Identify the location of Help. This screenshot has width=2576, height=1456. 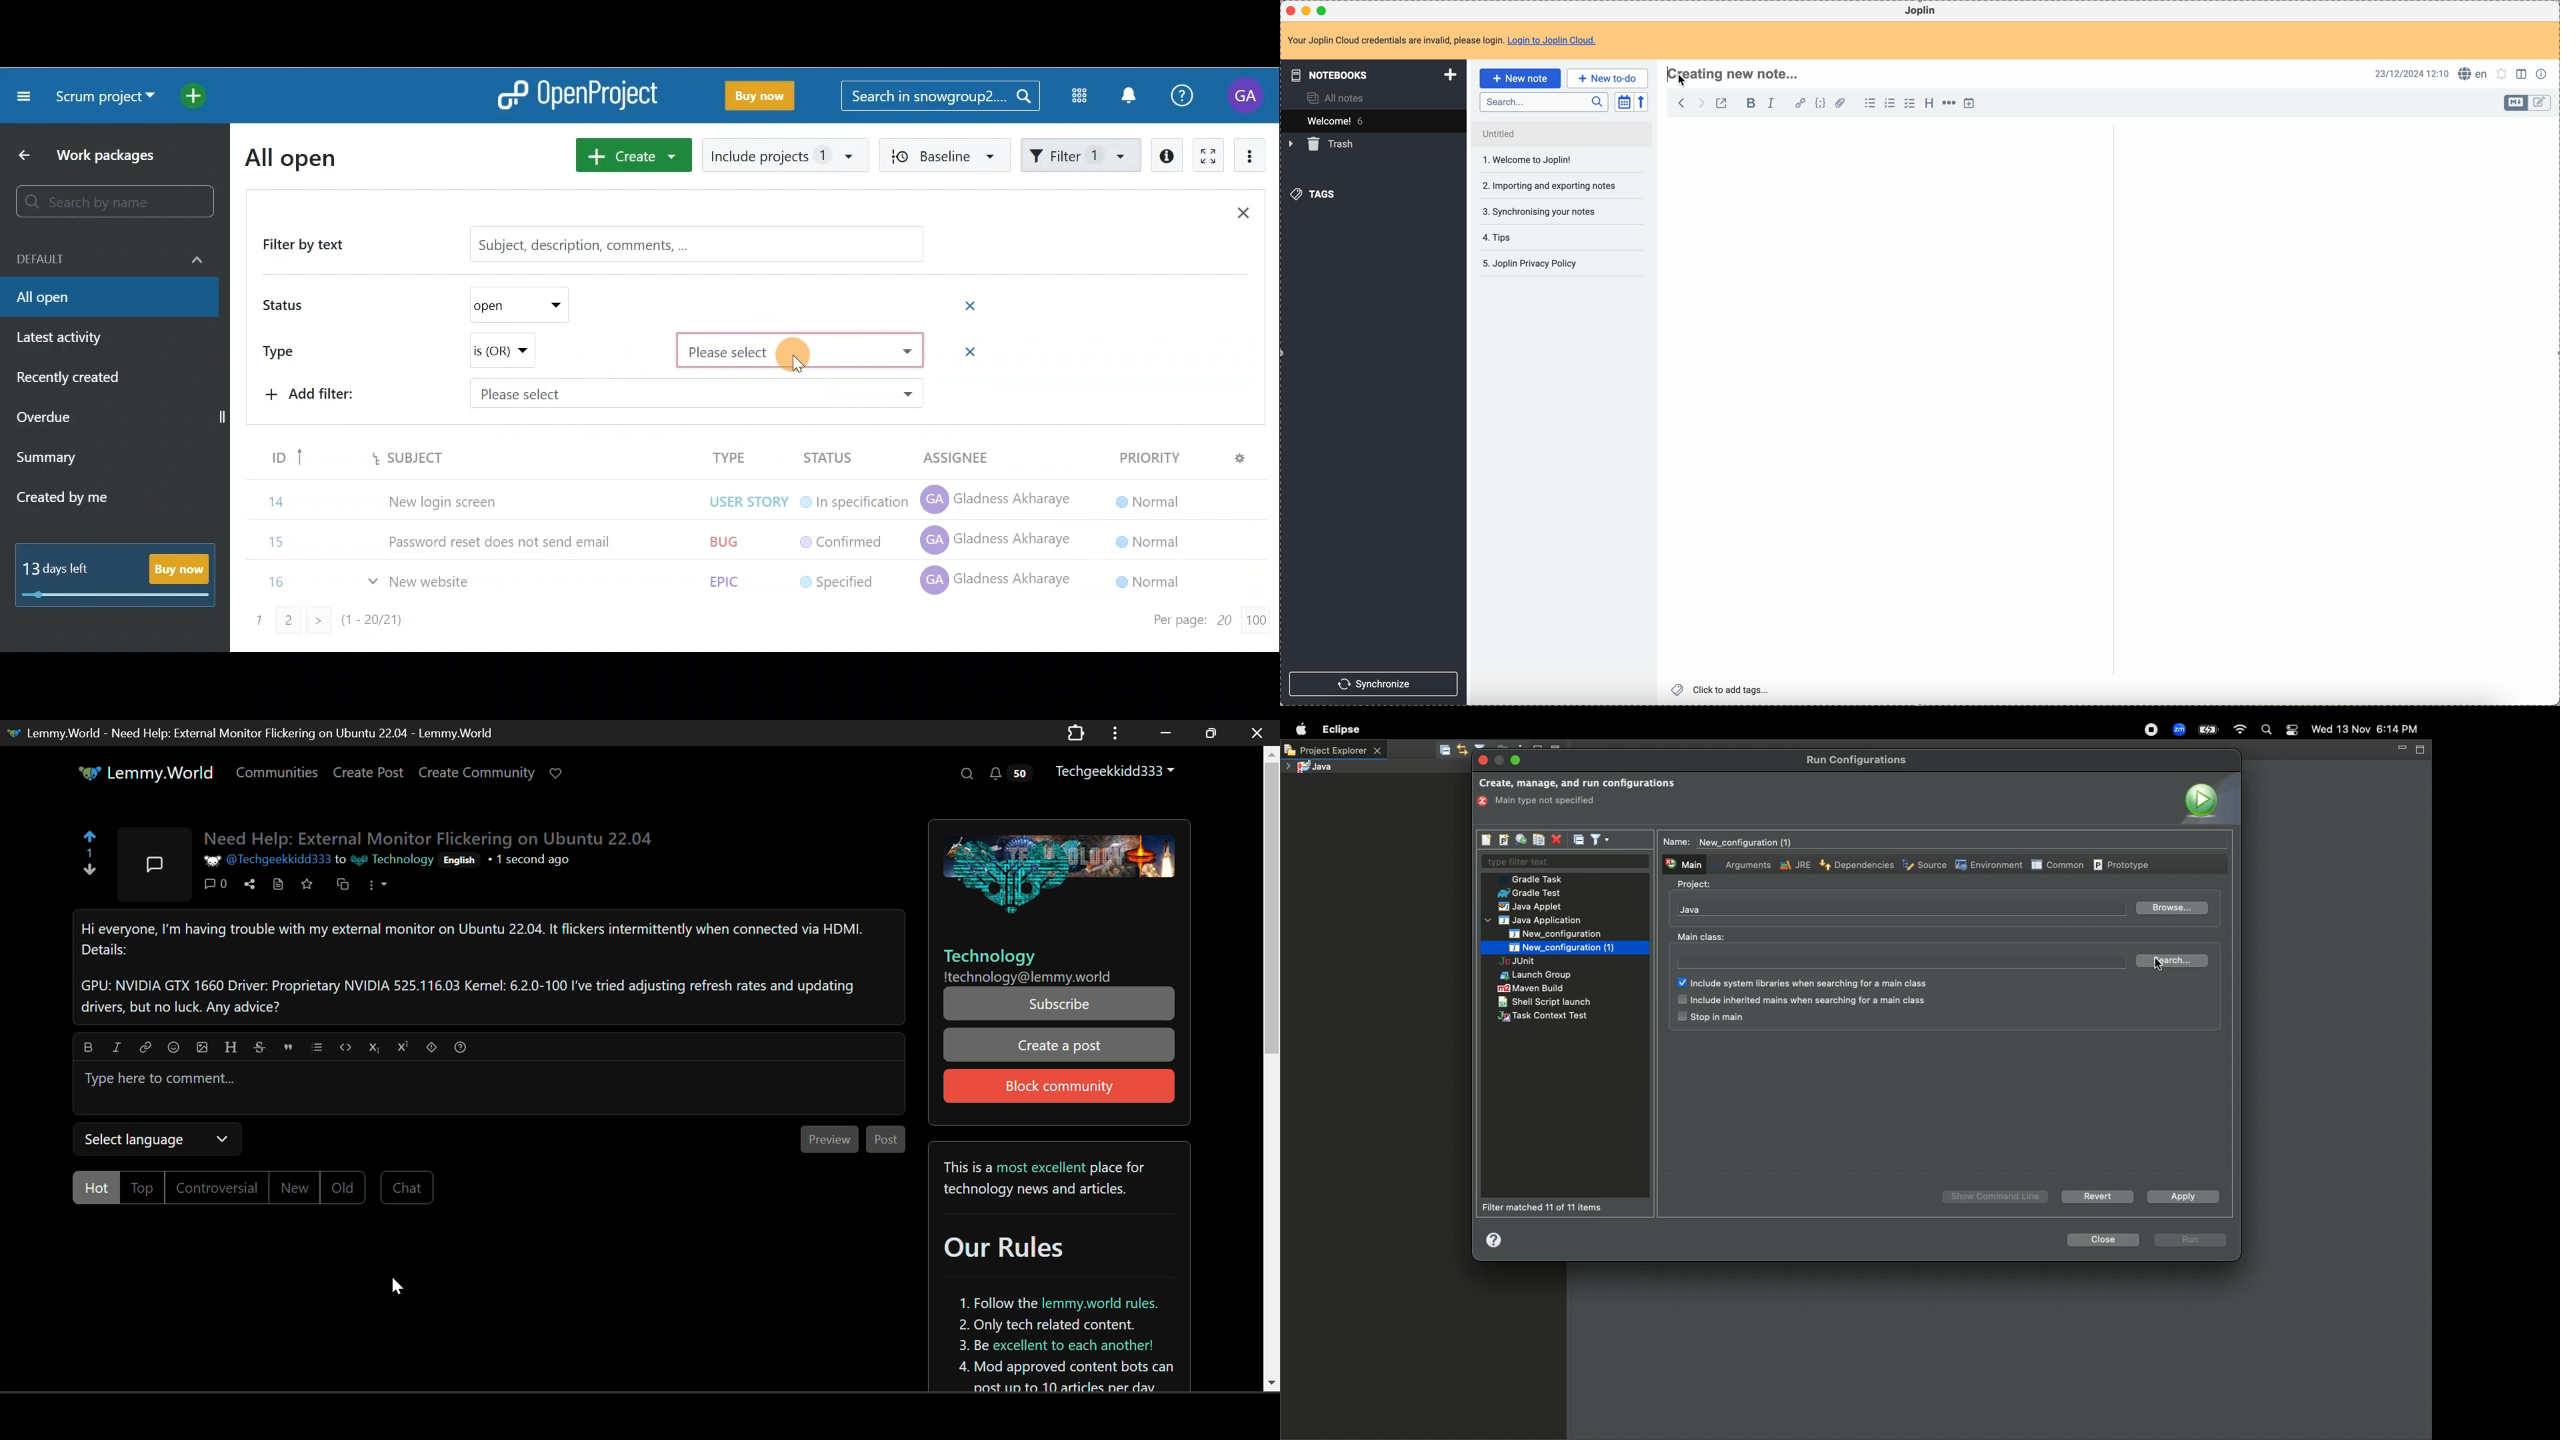
(1495, 1239).